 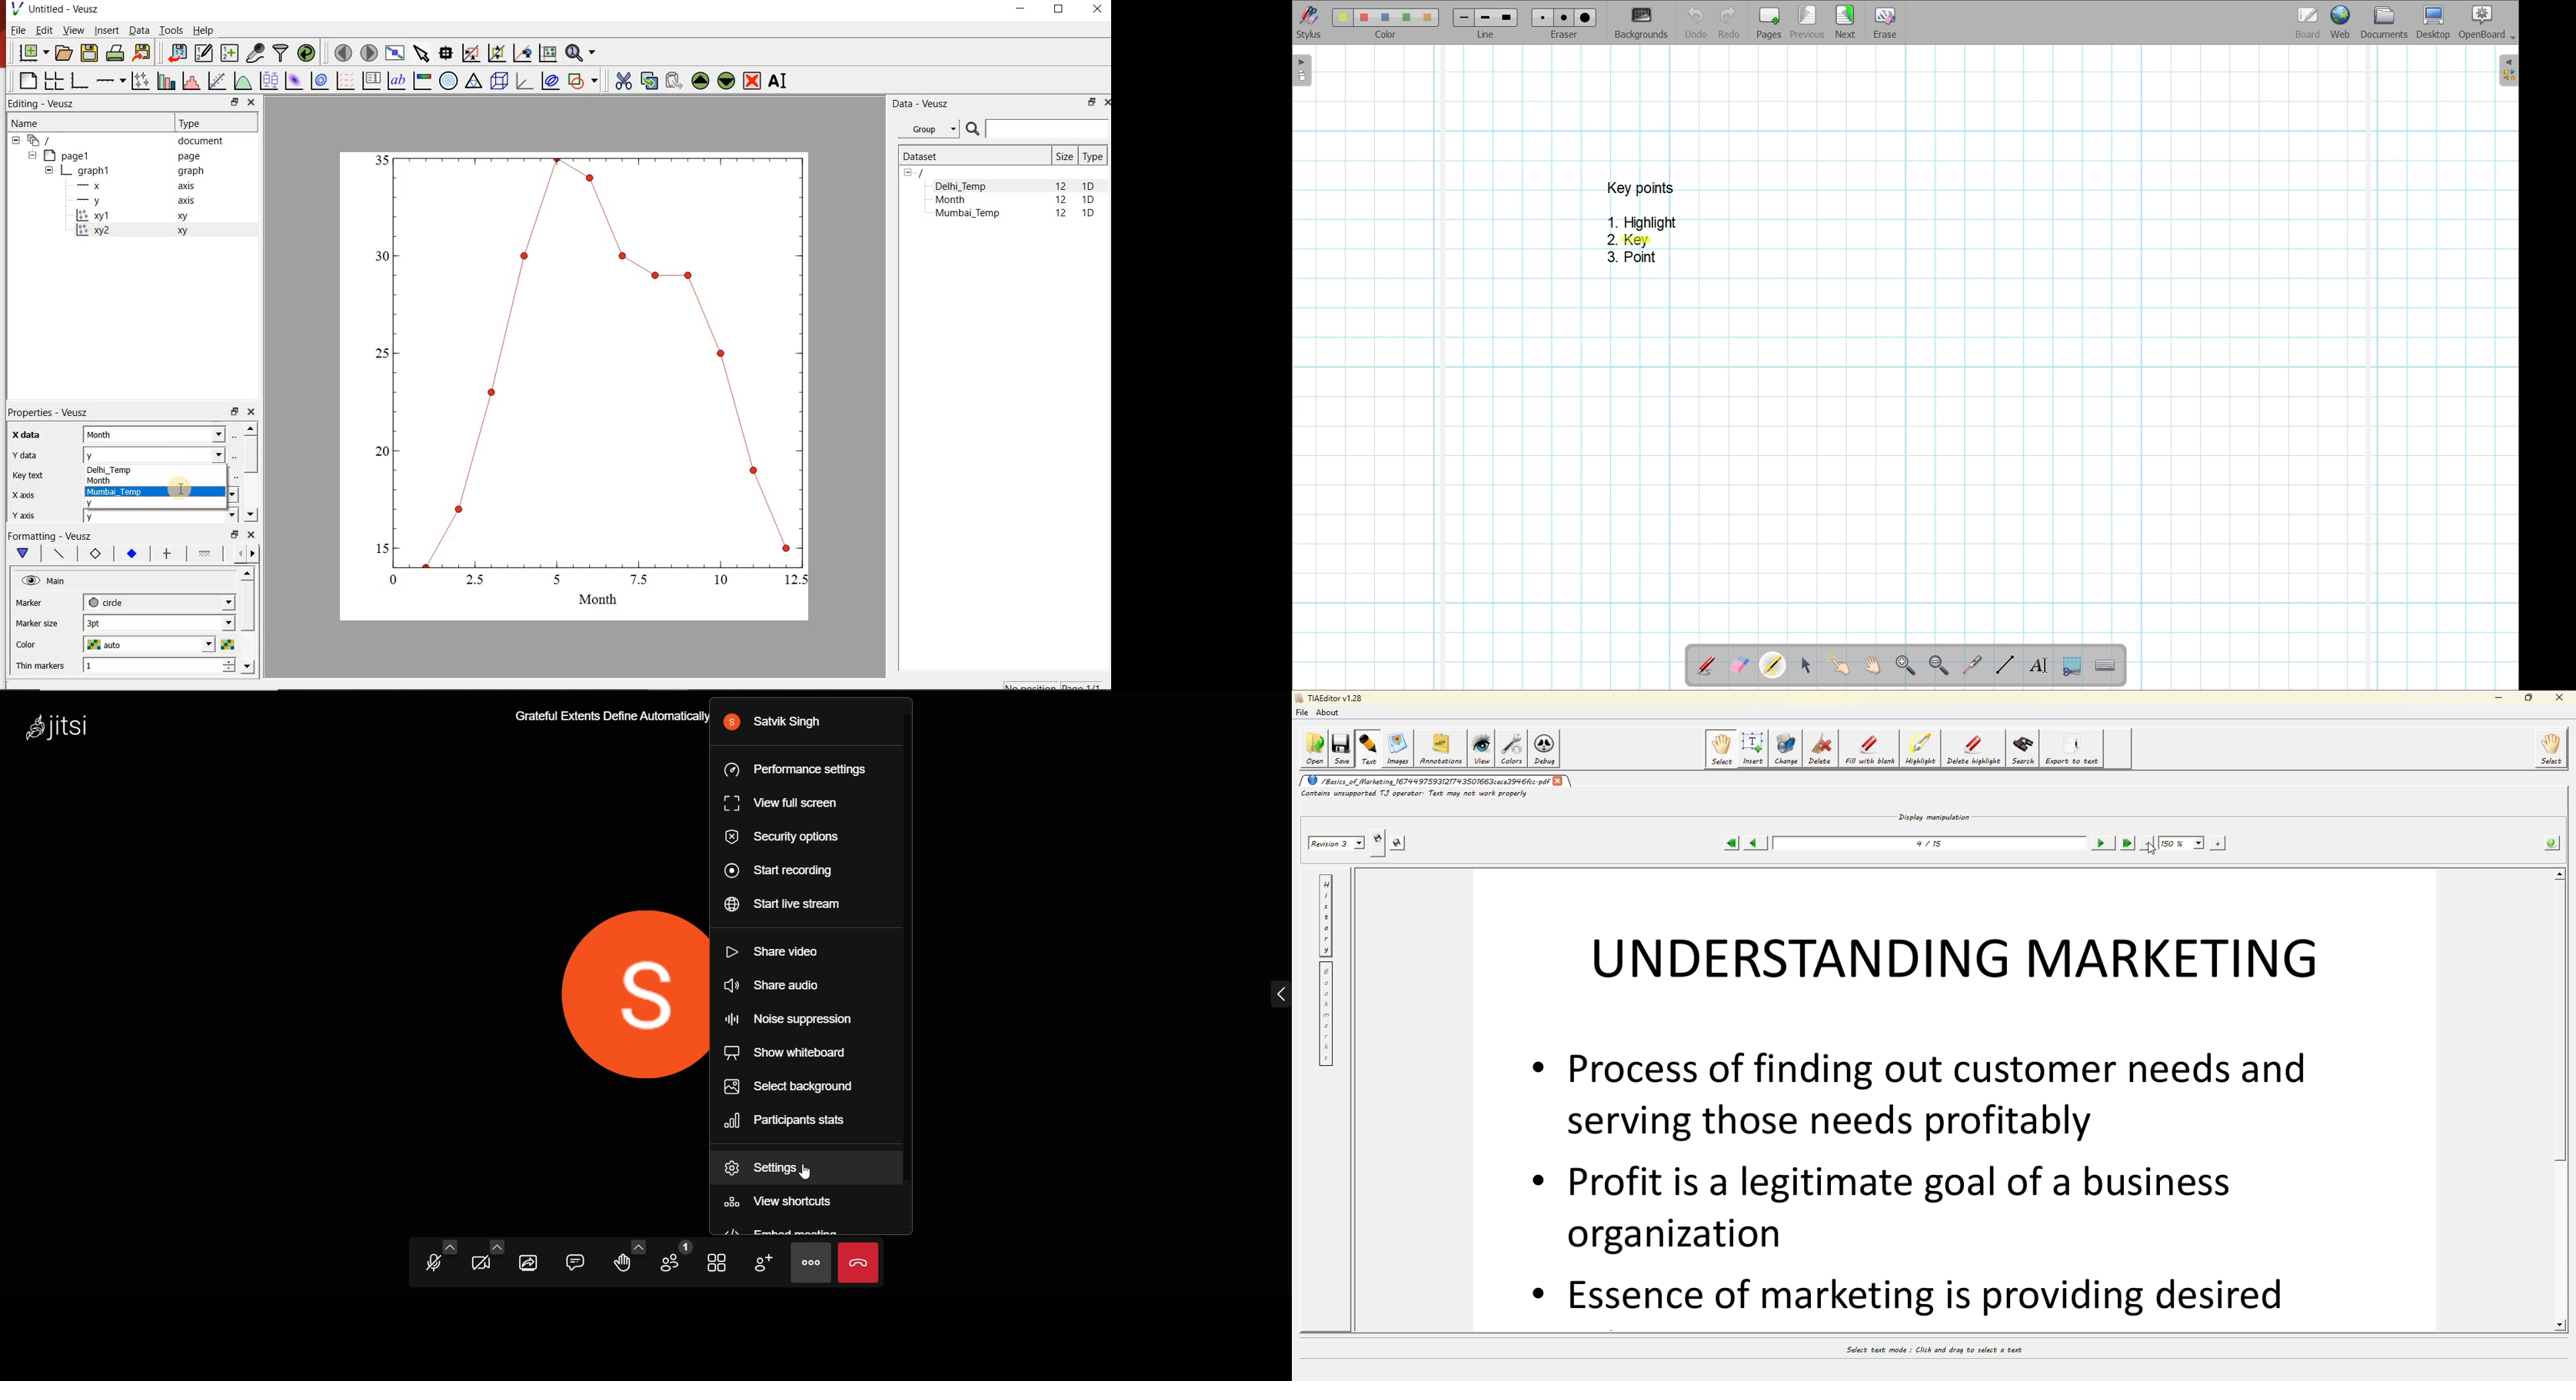 I want to click on plot a vector field, so click(x=345, y=81).